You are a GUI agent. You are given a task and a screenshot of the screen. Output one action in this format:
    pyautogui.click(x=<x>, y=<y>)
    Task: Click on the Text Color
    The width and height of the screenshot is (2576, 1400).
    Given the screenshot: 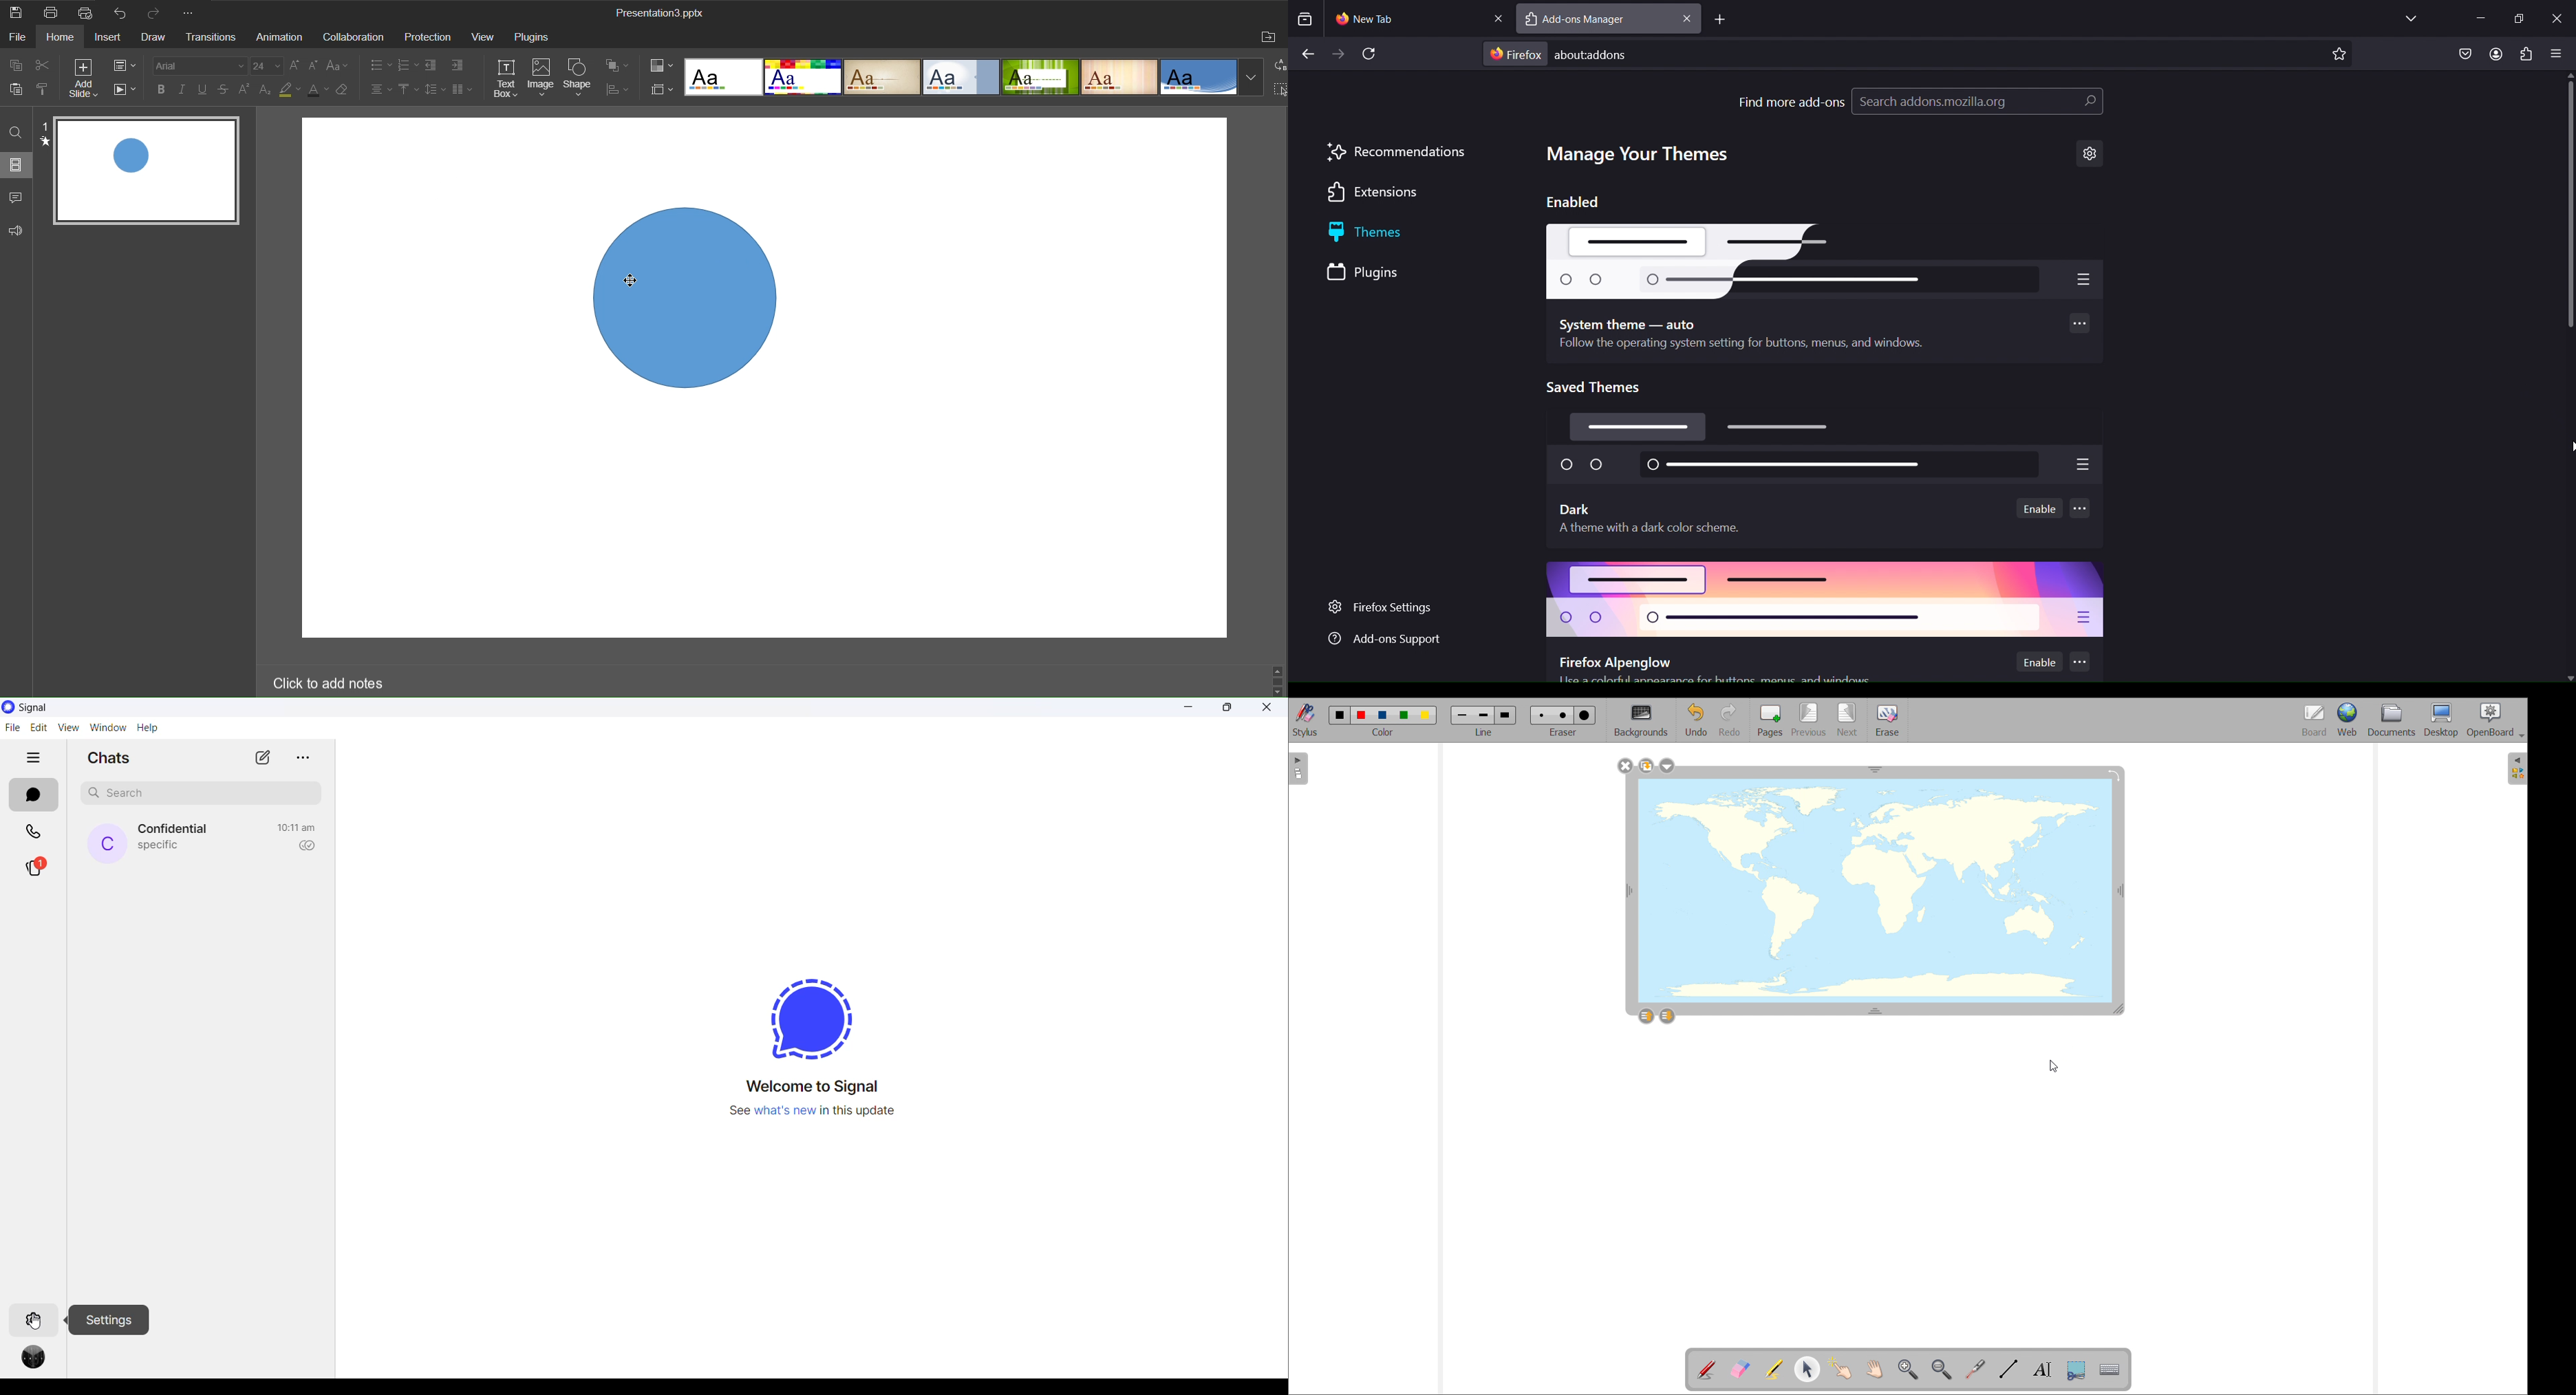 What is the action you would take?
    pyautogui.click(x=318, y=91)
    